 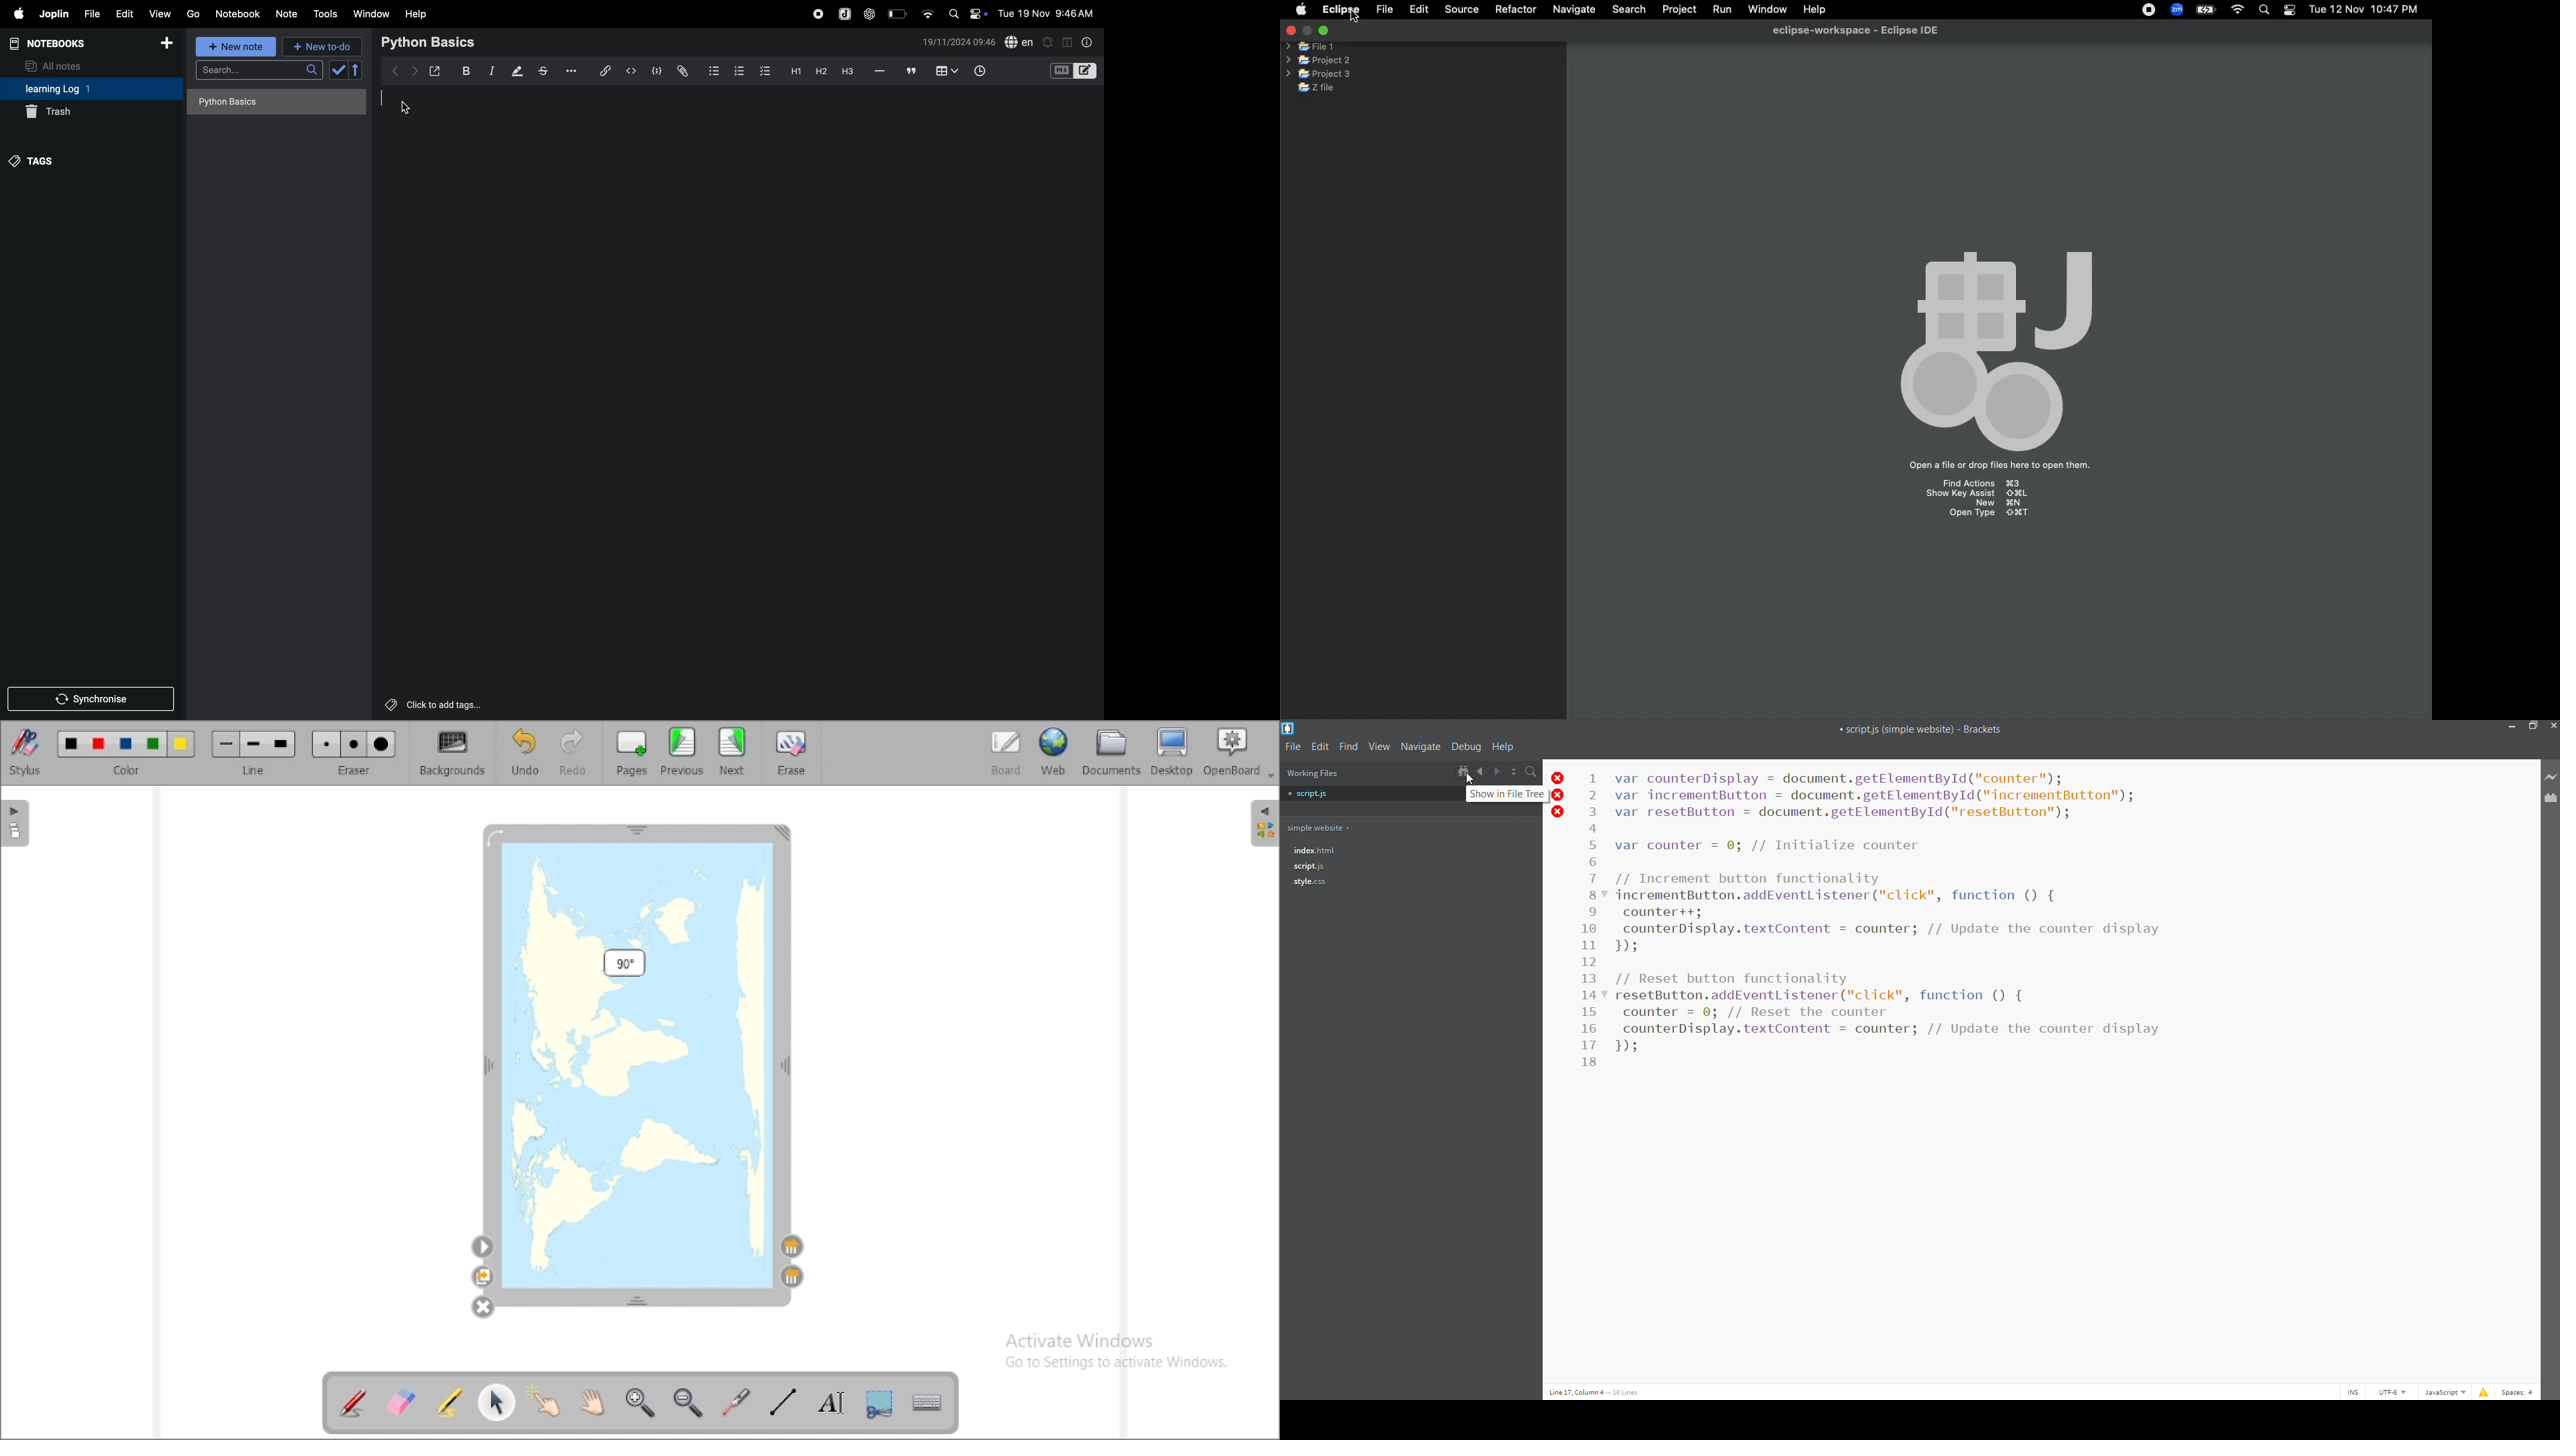 I want to click on cursor, so click(x=384, y=98).